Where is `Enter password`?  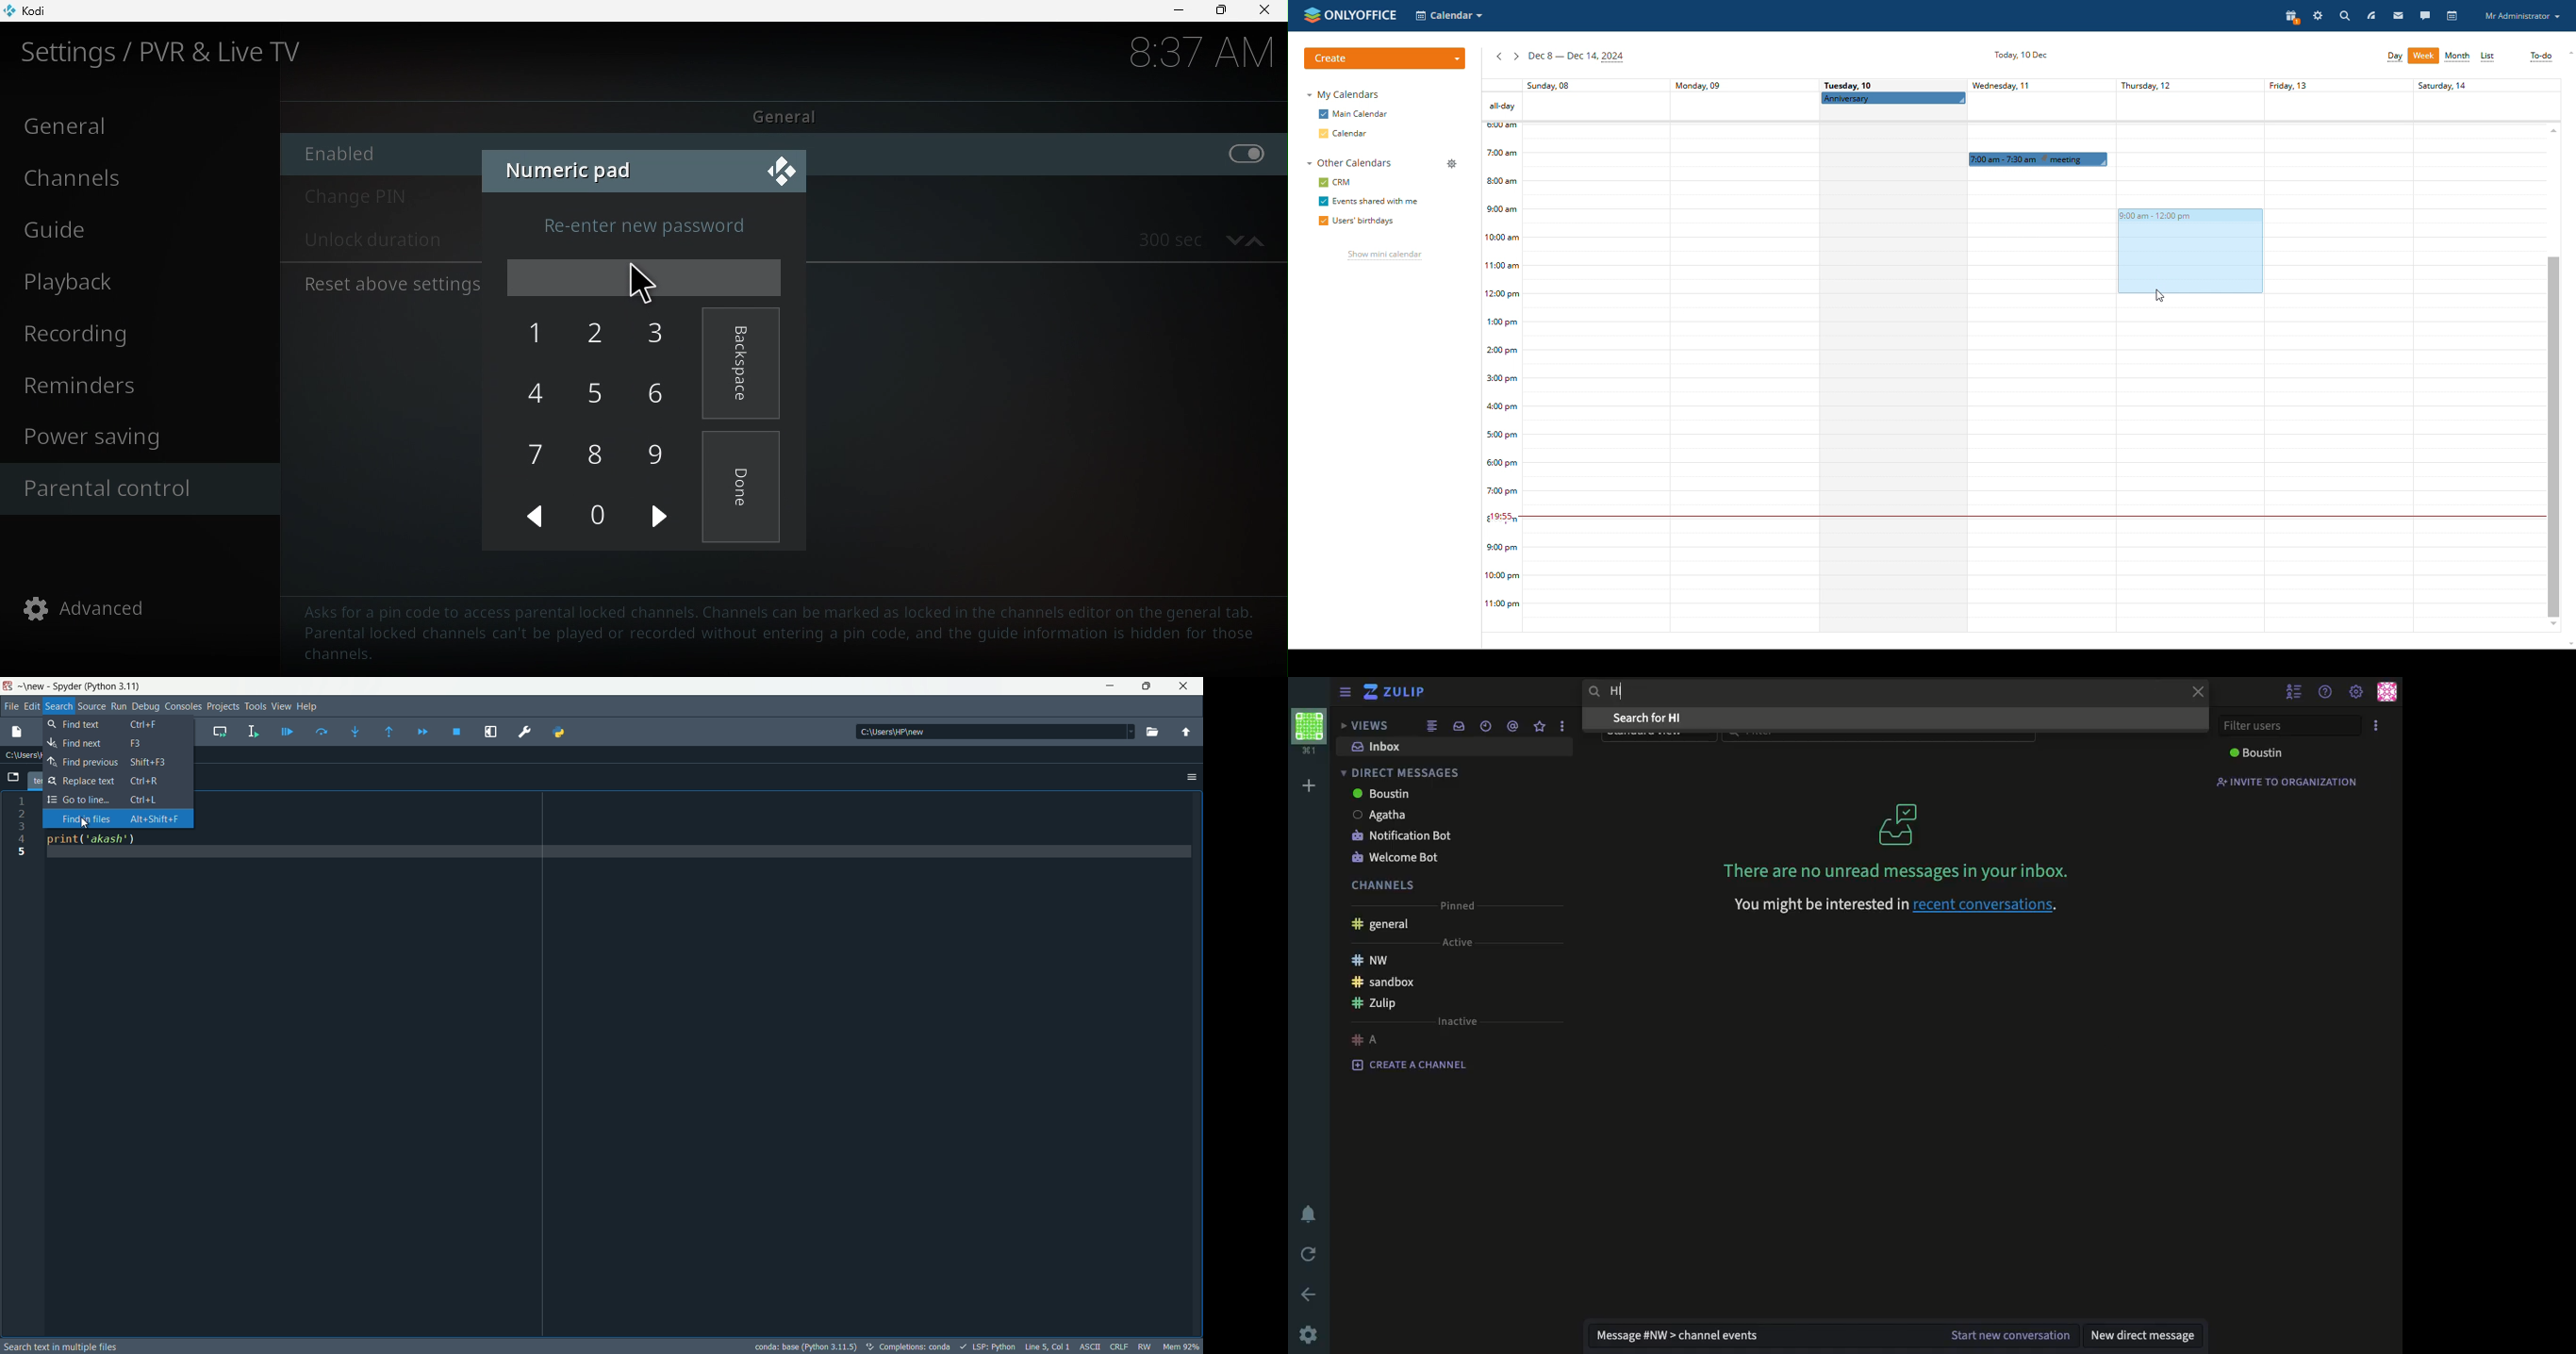 Enter password is located at coordinates (650, 280).